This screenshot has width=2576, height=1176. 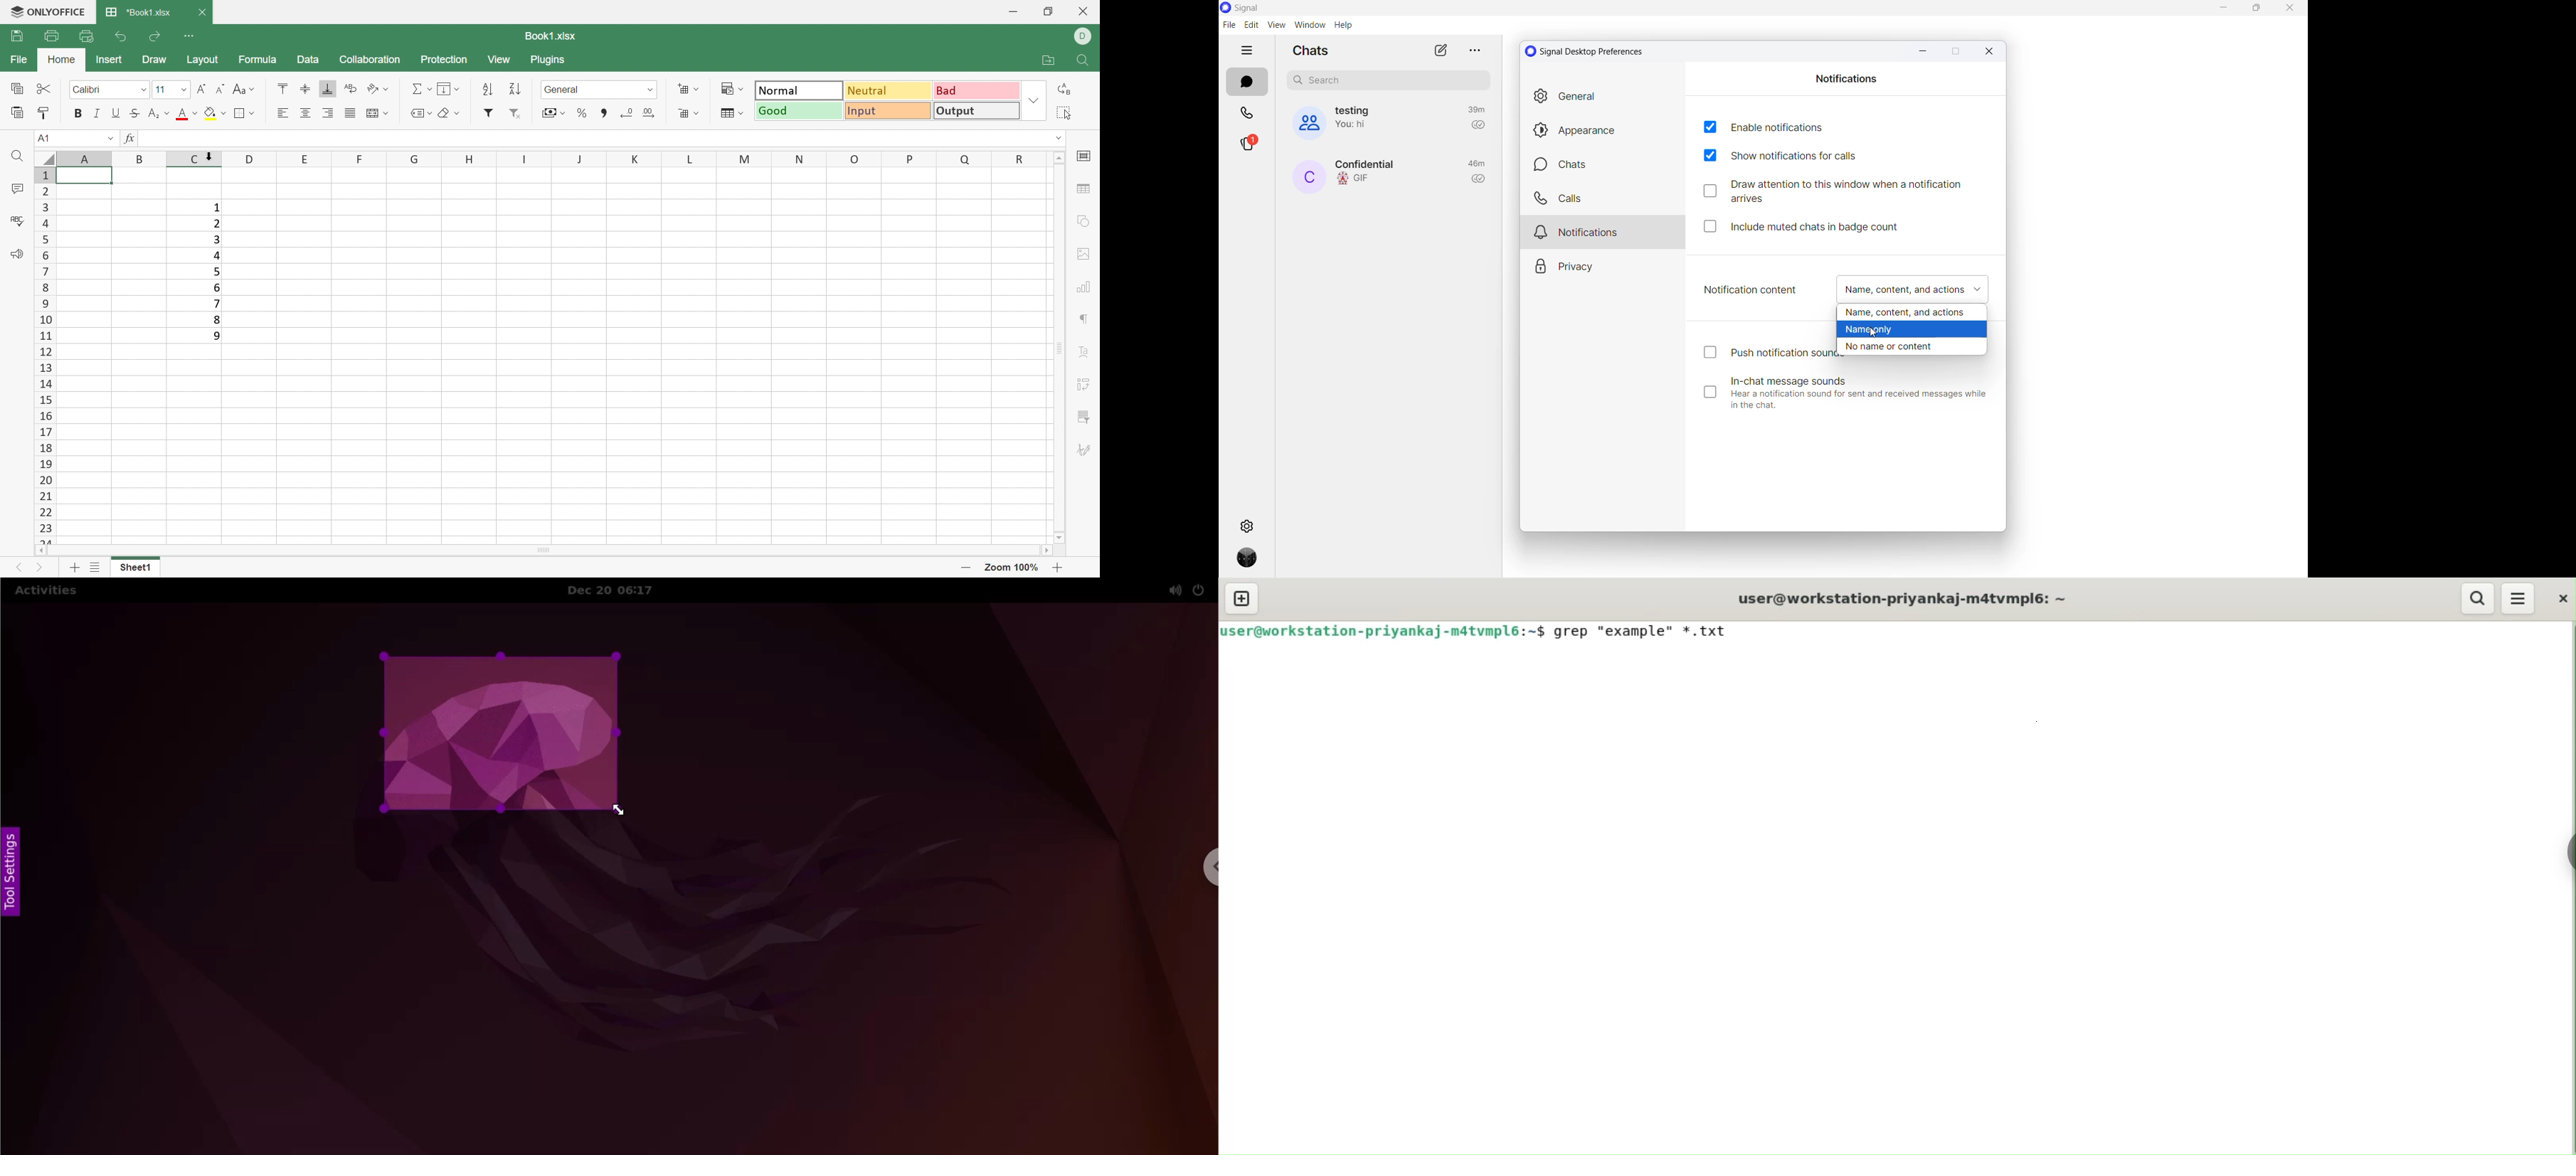 I want to click on Paragraph settings, so click(x=1086, y=320).